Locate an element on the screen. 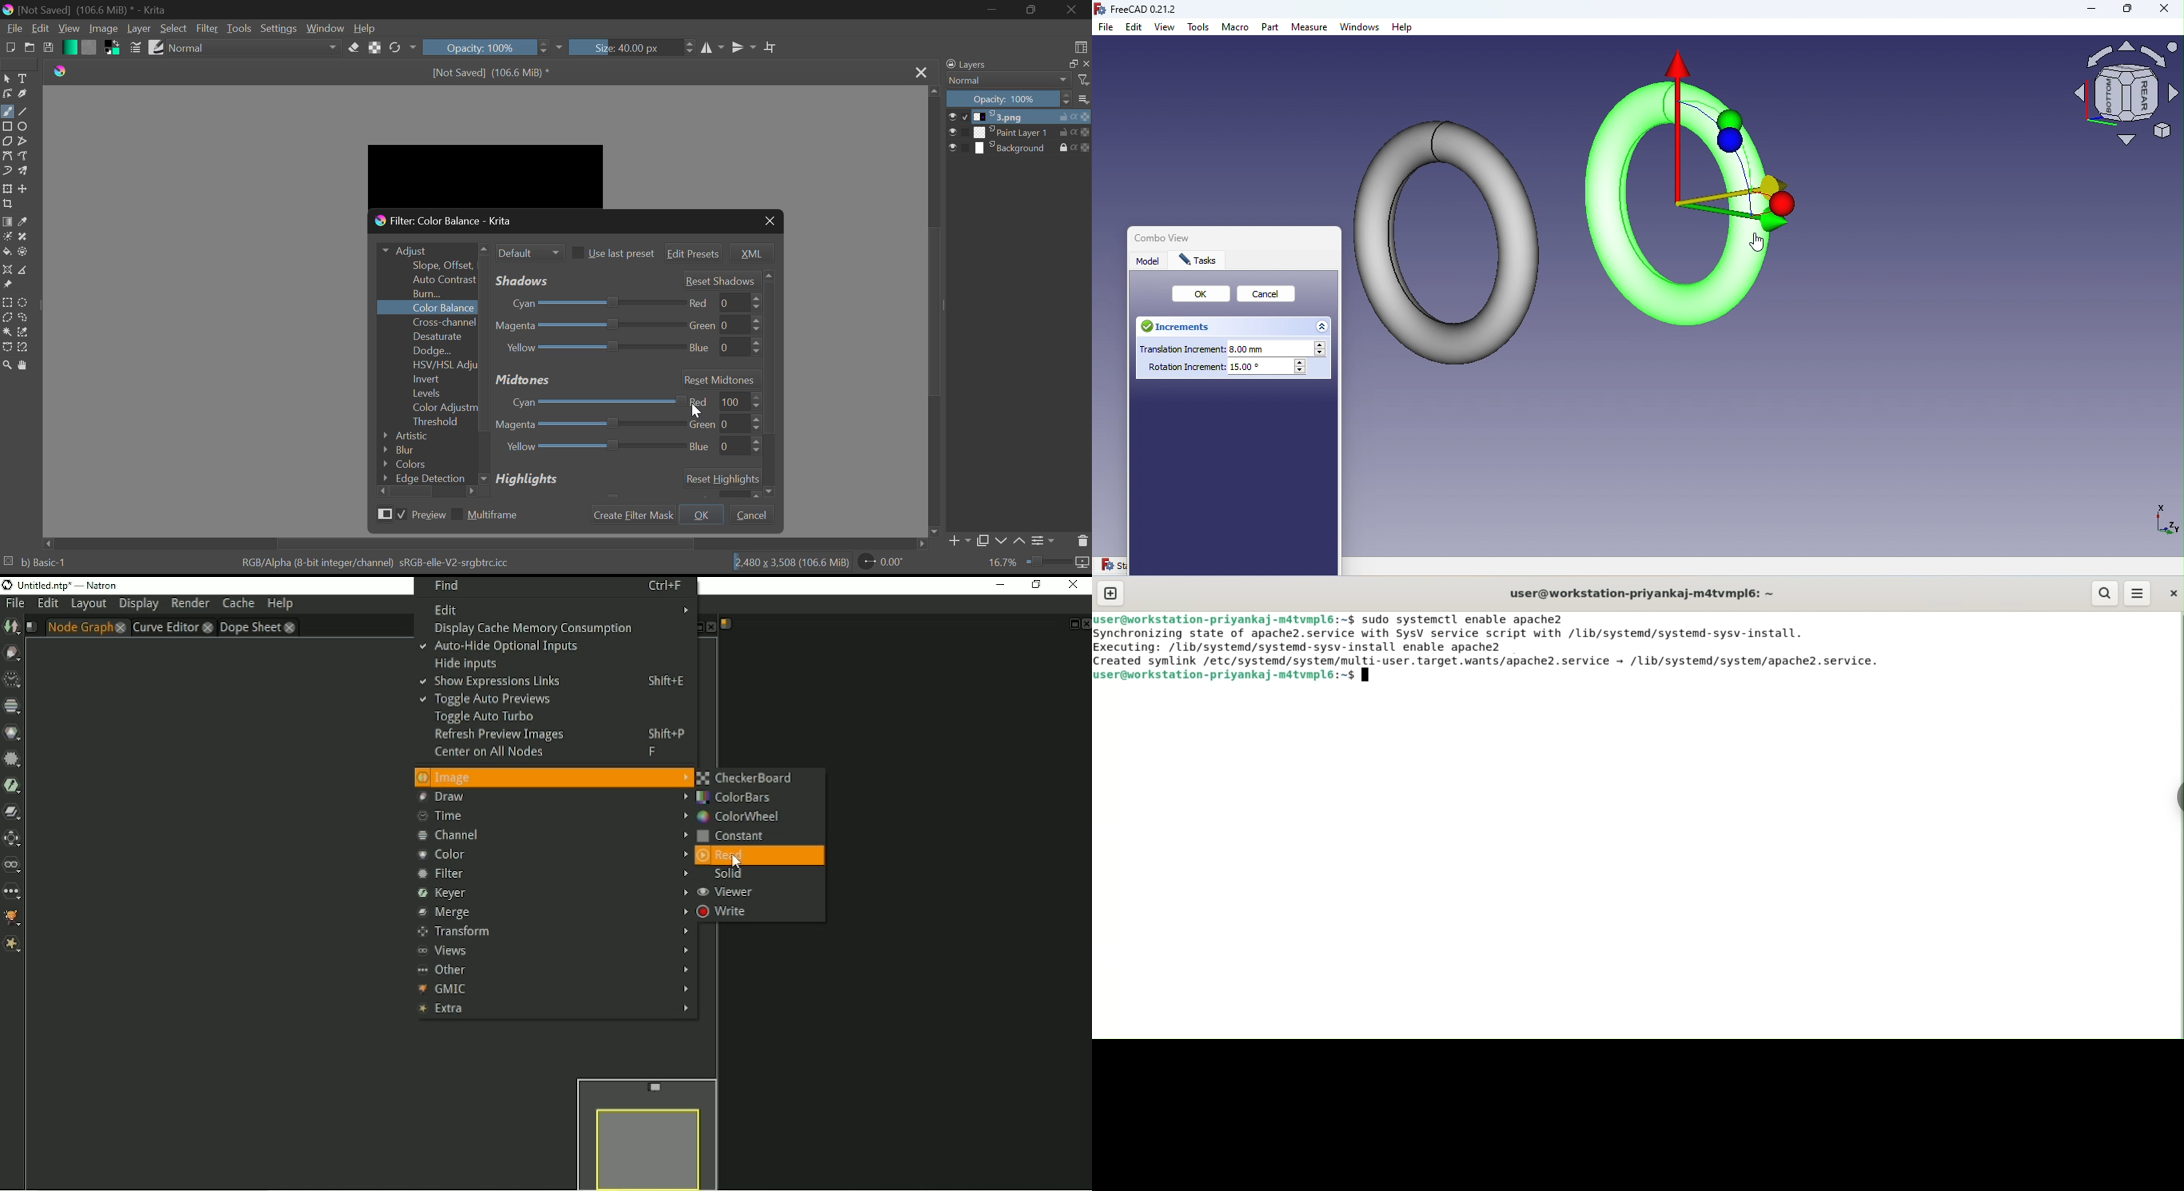  Measurements is located at coordinates (23, 270).